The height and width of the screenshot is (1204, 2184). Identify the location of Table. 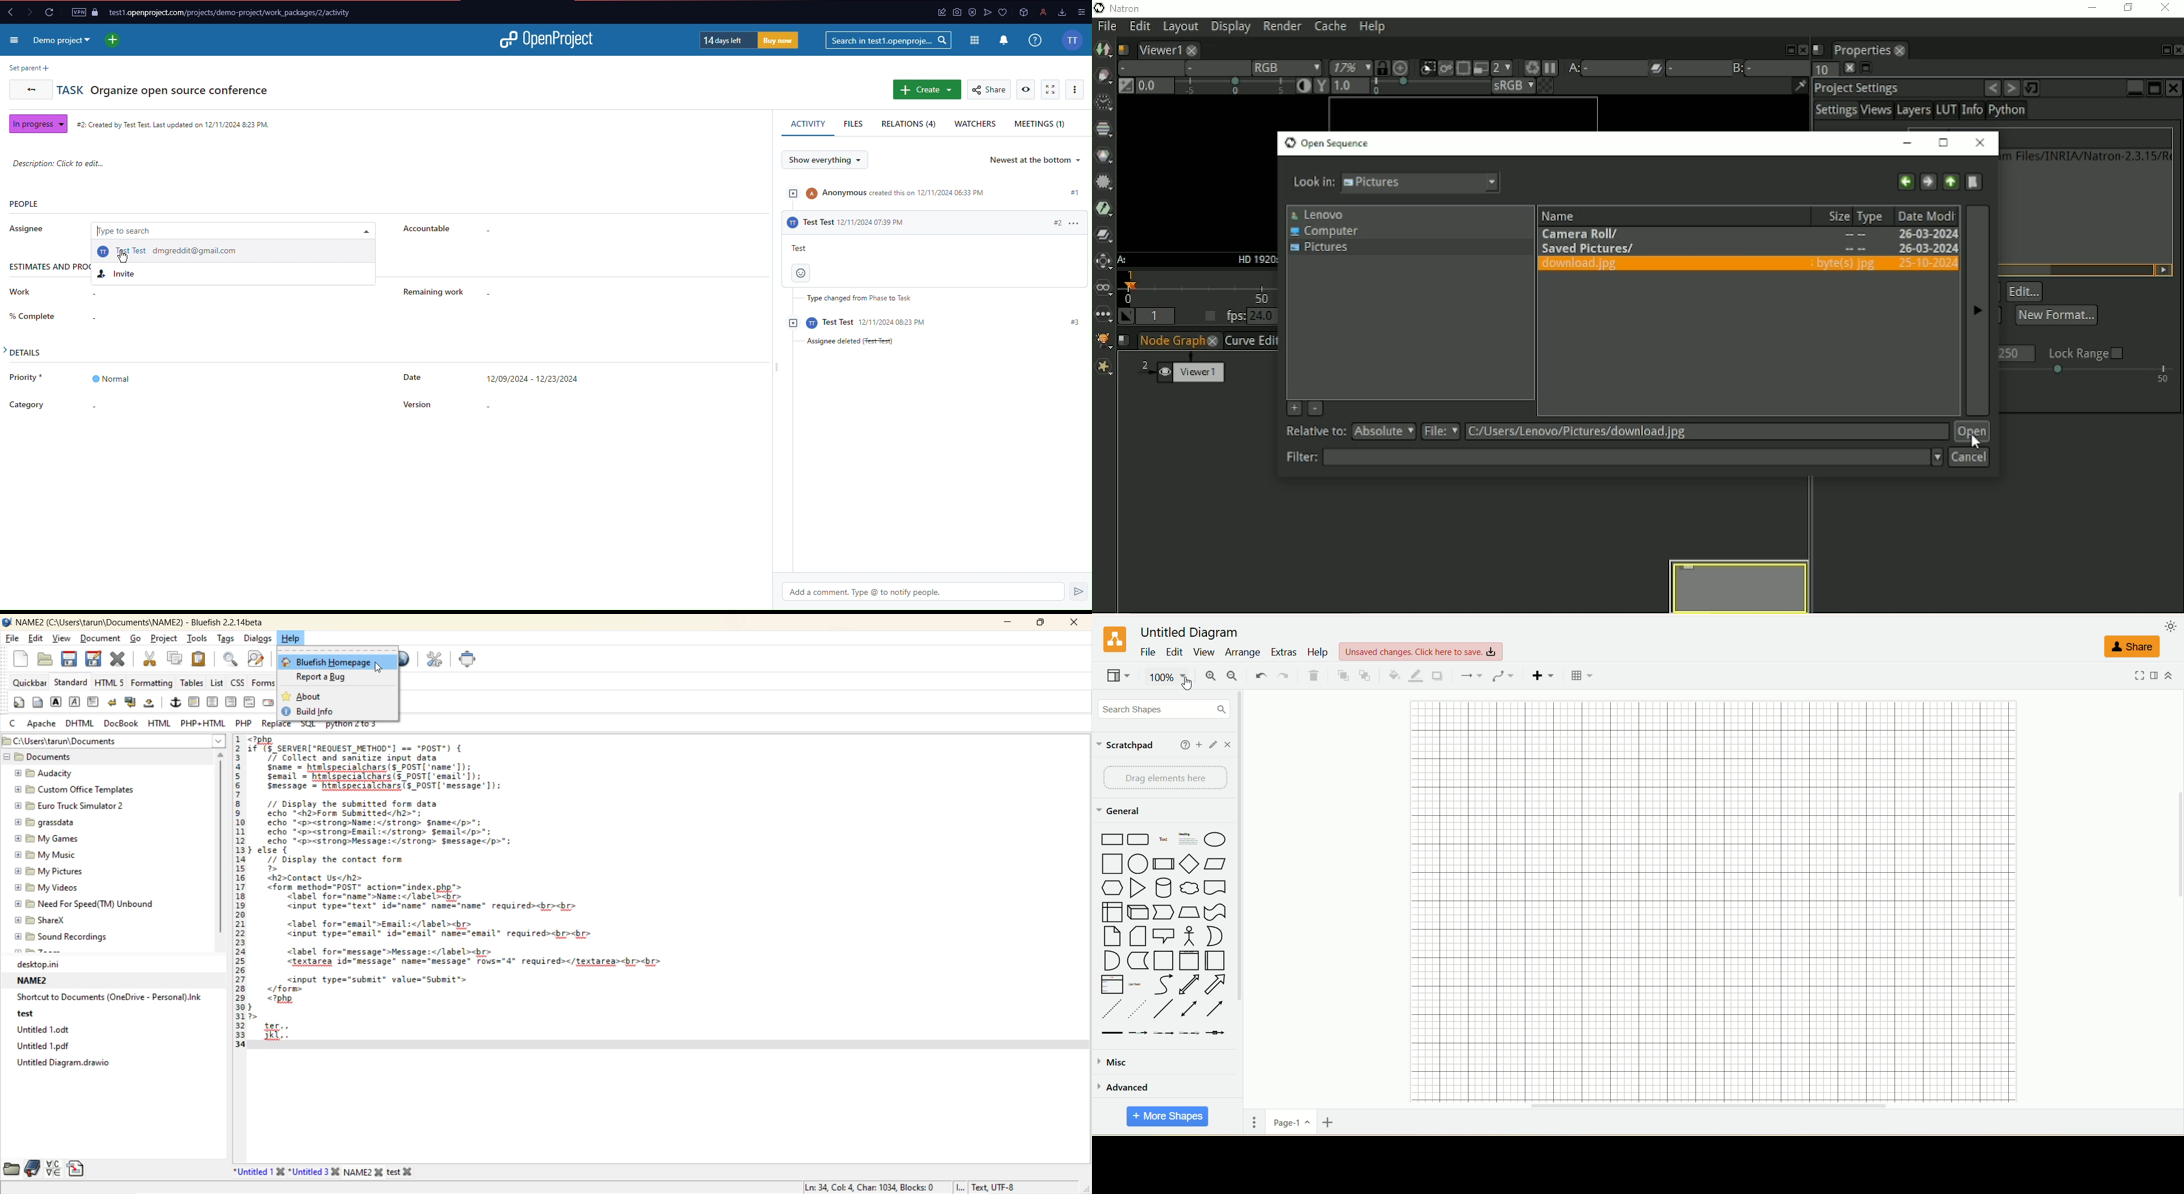
(1583, 677).